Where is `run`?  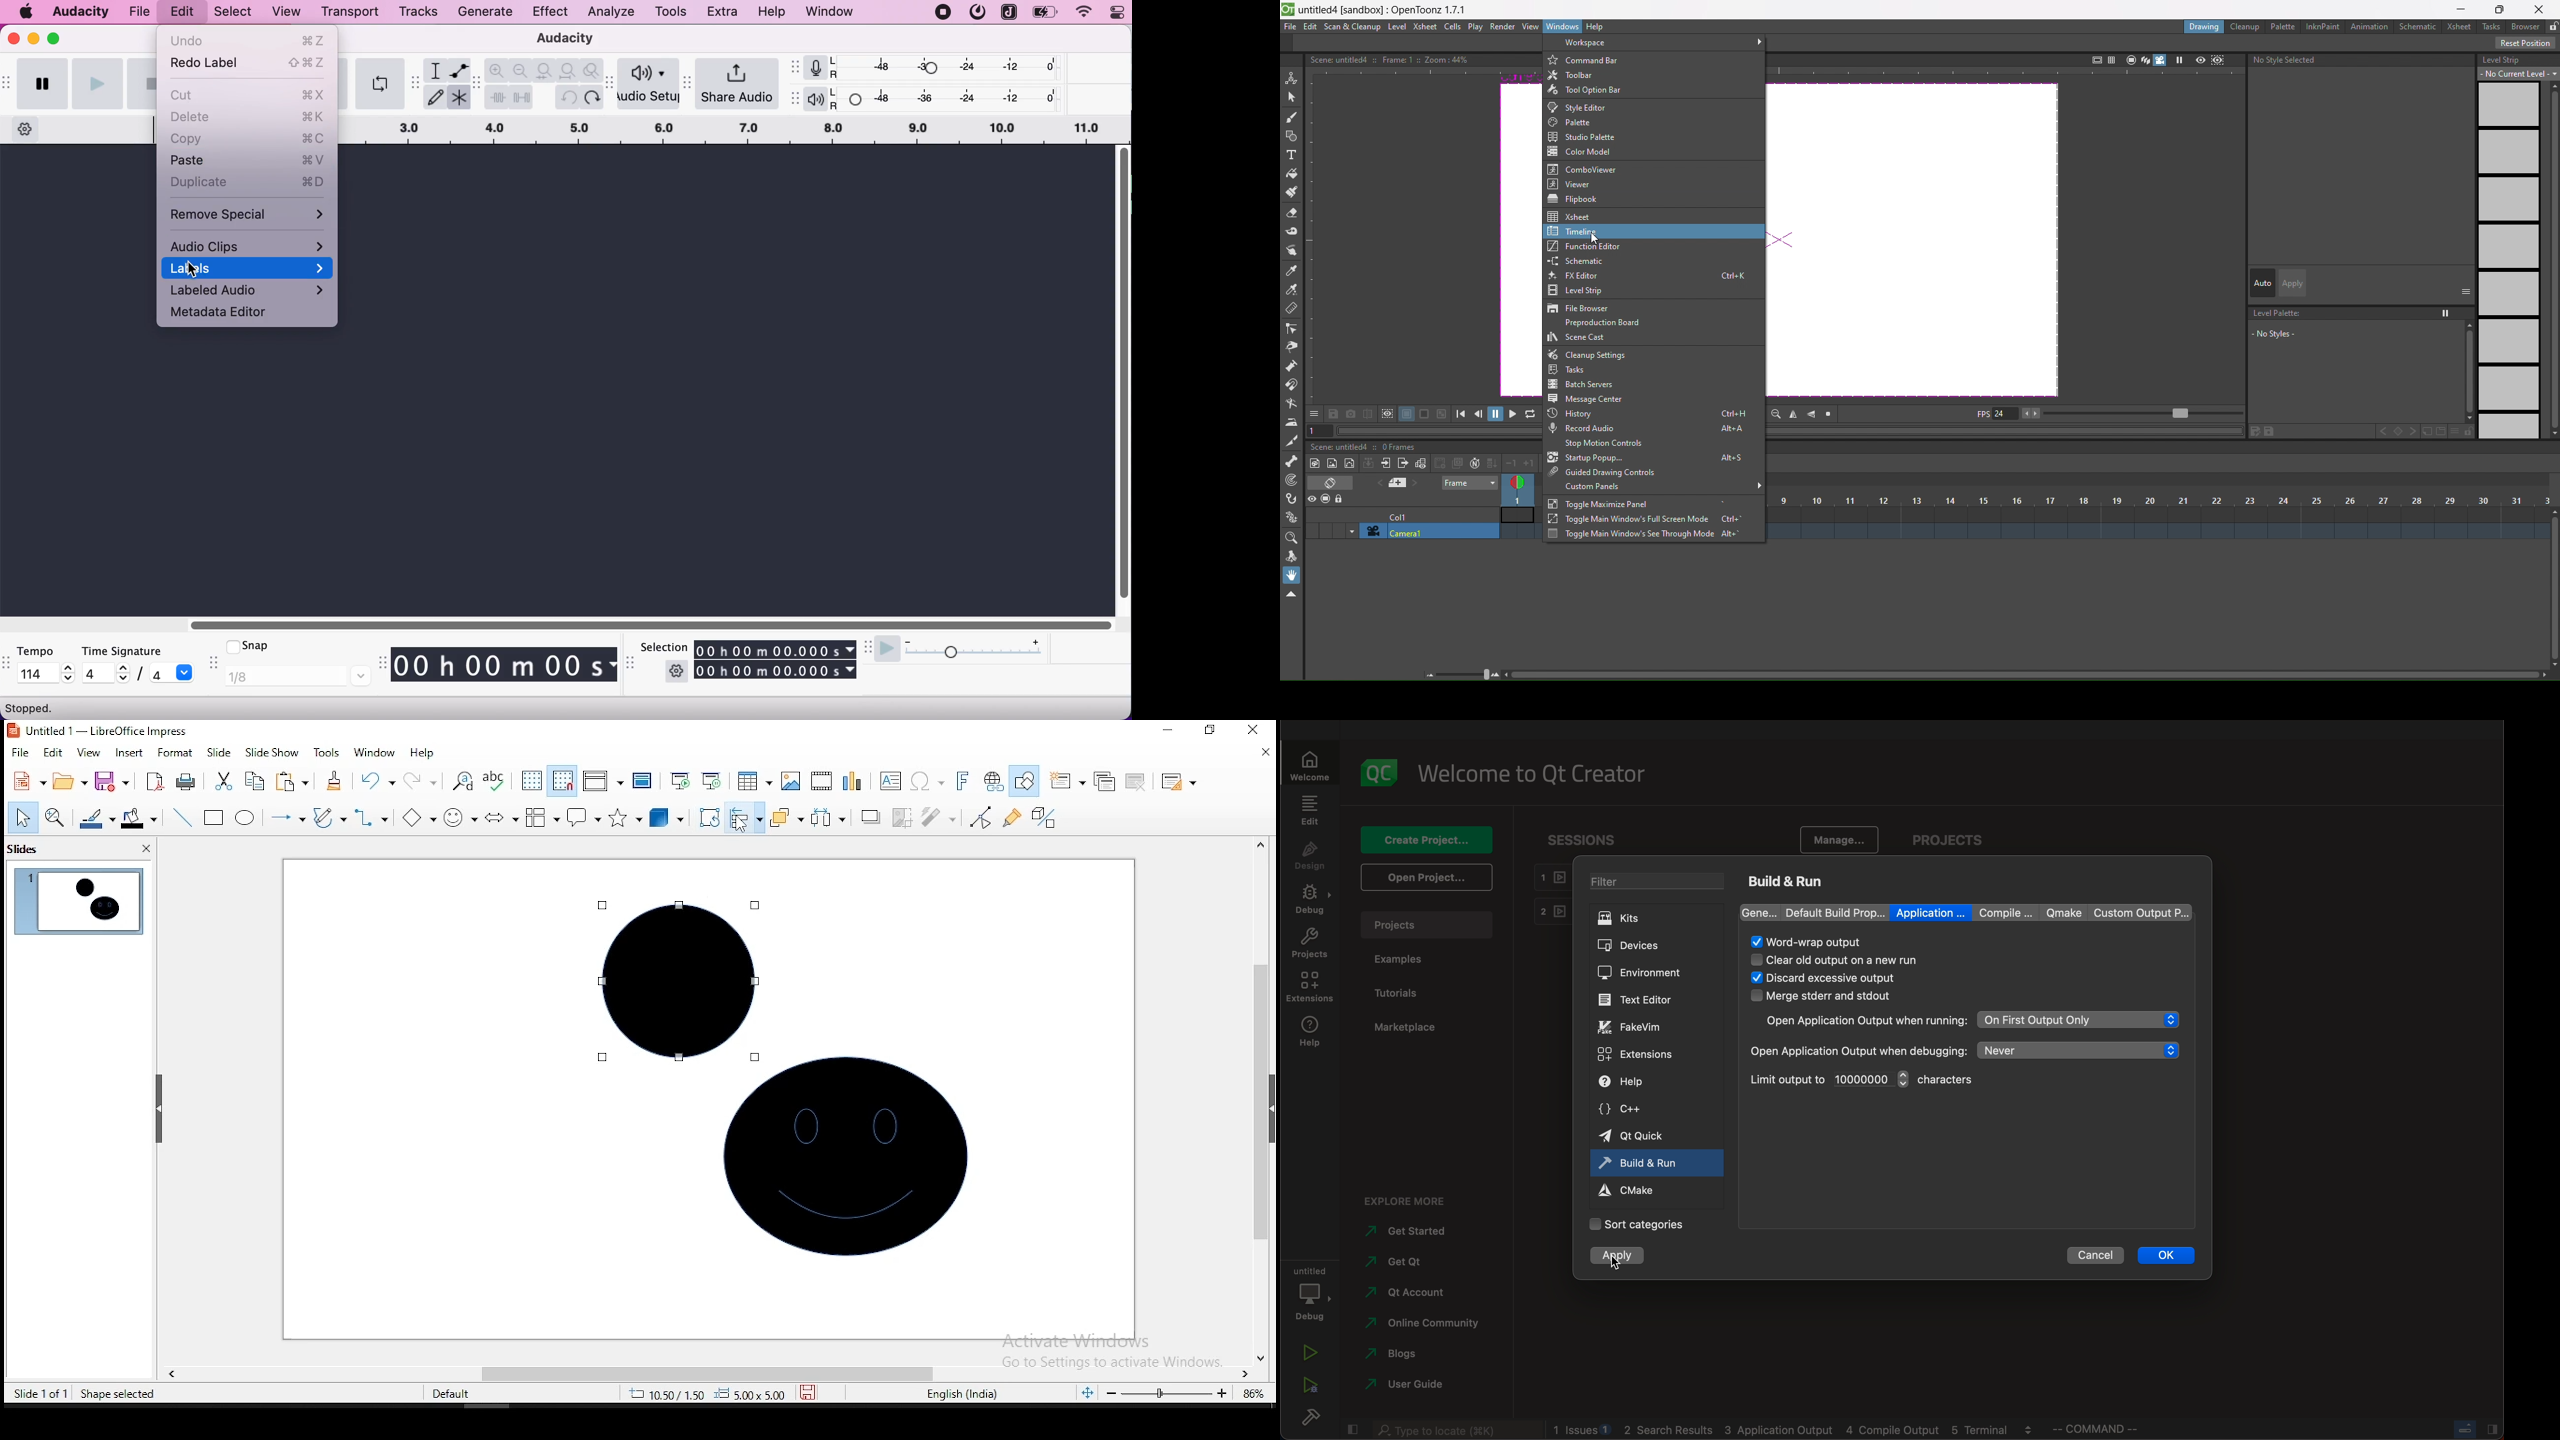 run is located at coordinates (1308, 1352).